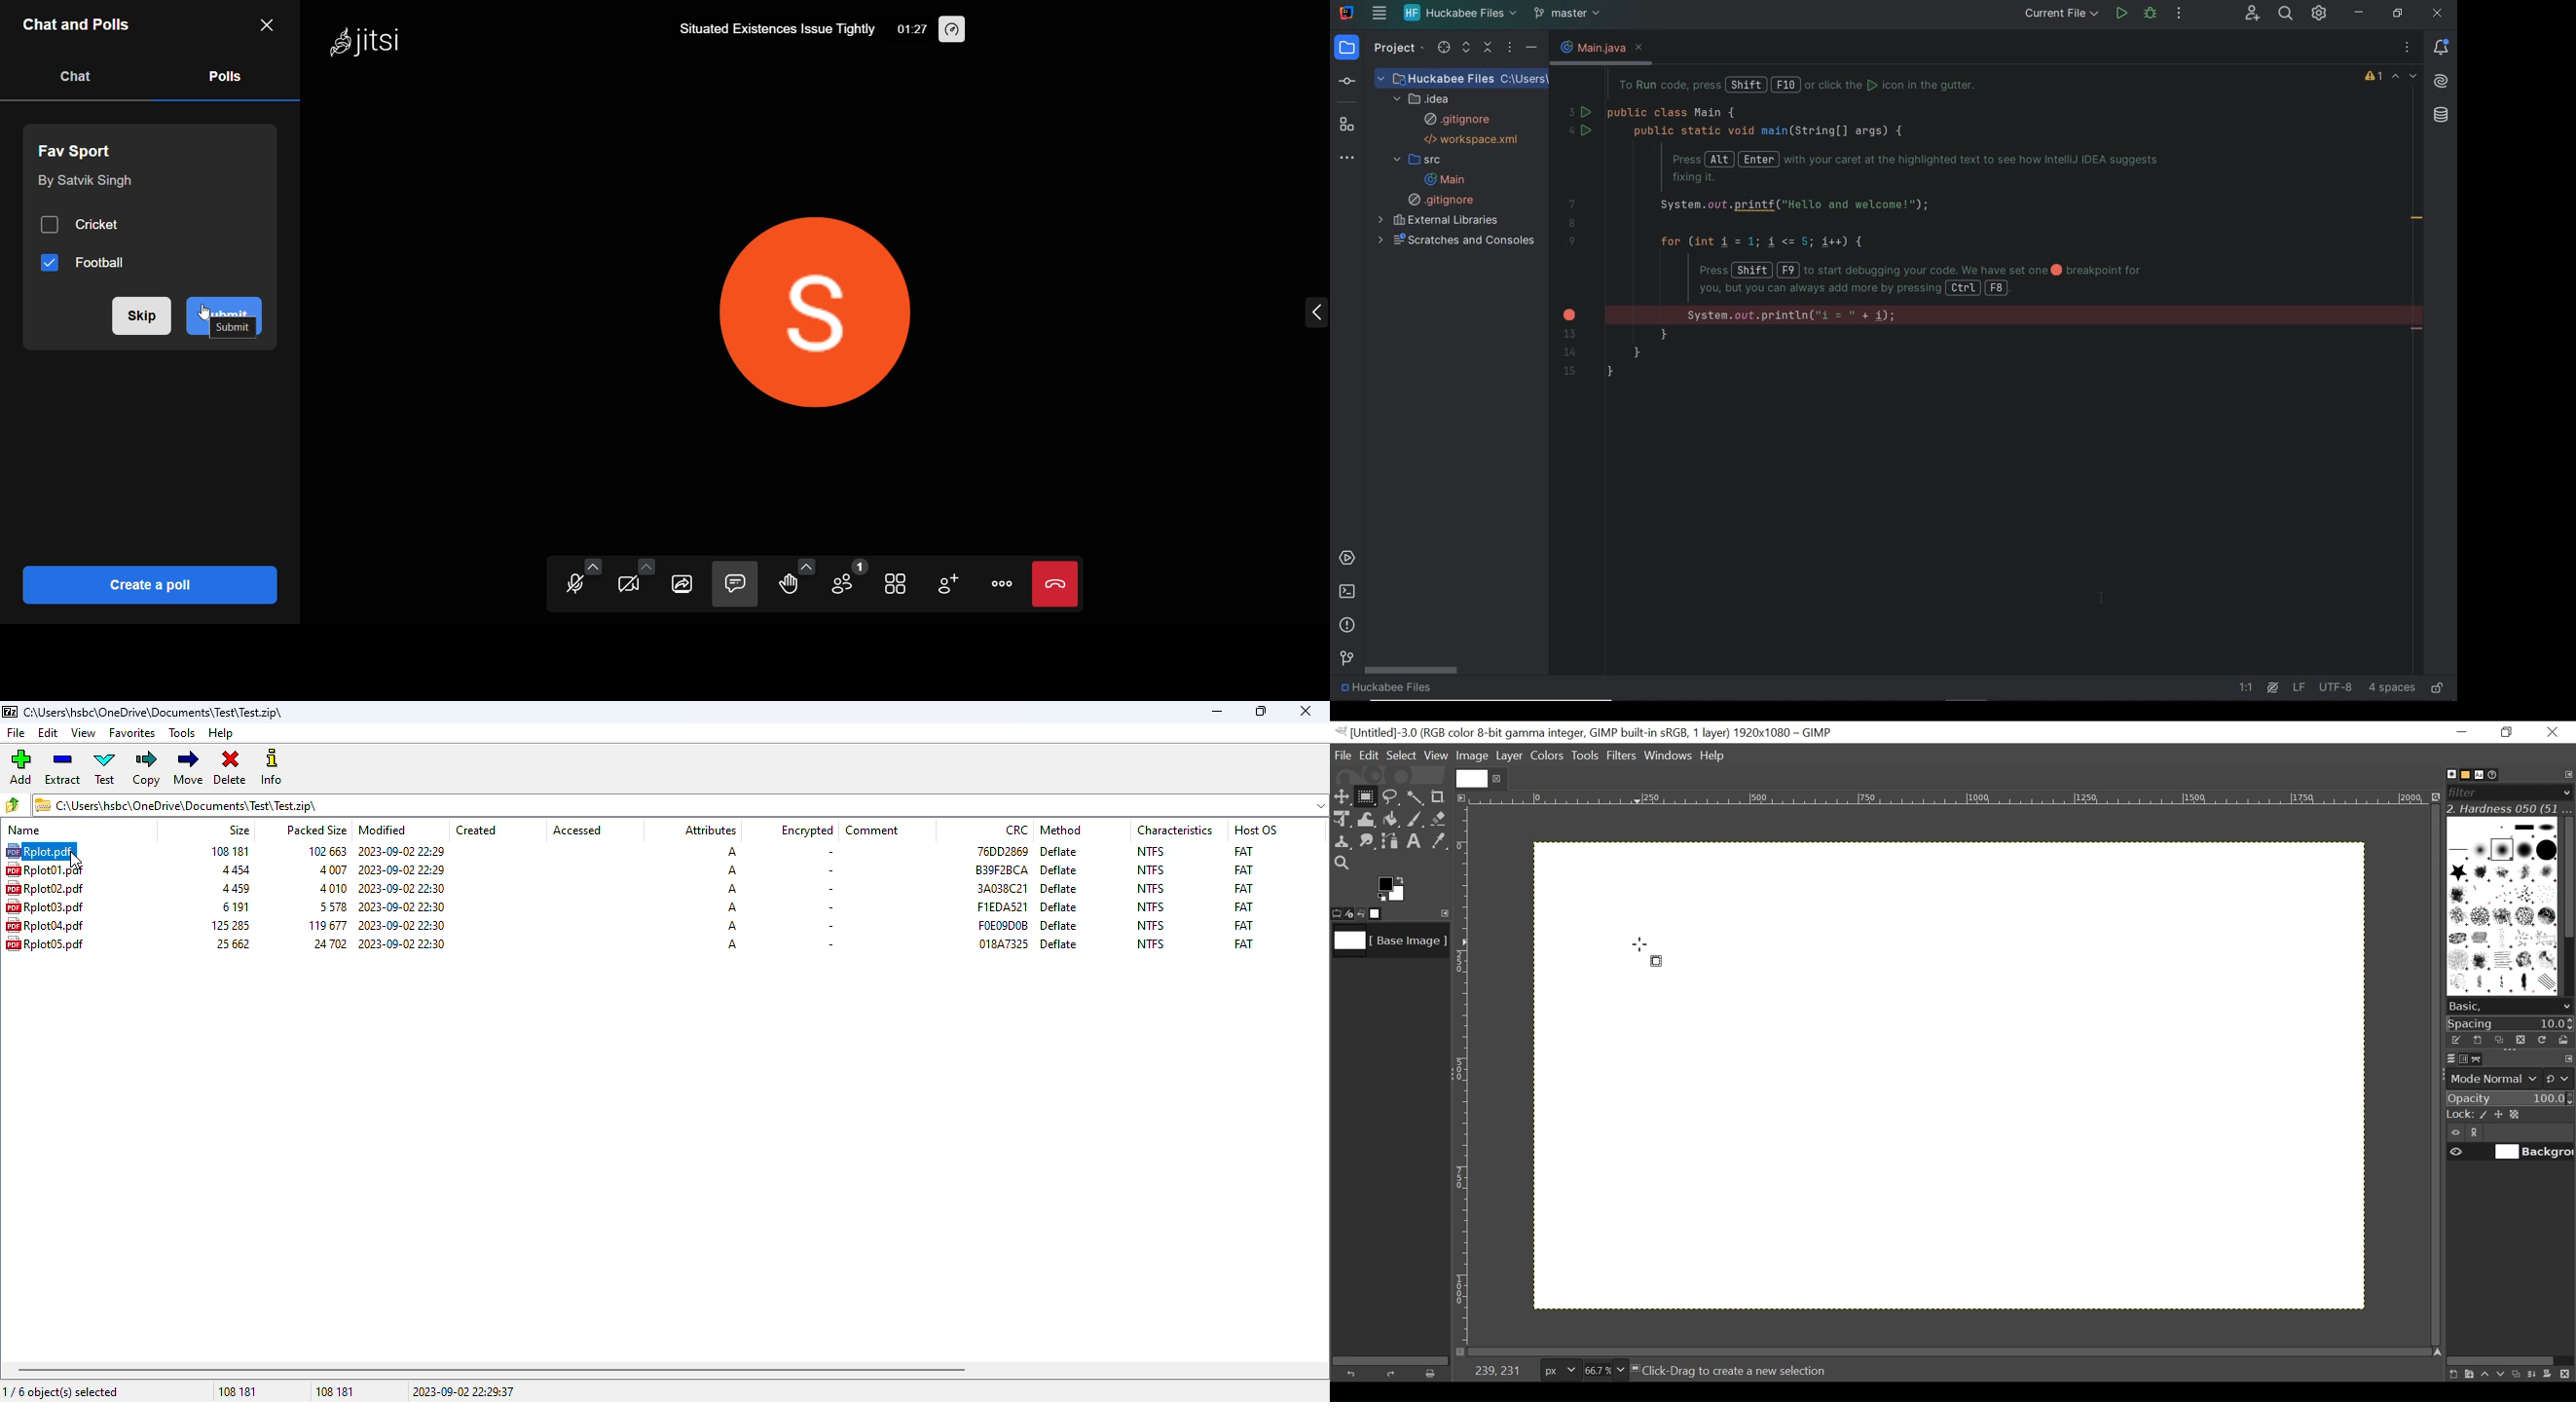 The width and height of the screenshot is (2576, 1428). Describe the element at coordinates (681, 804) in the screenshot. I see `.zip archive` at that location.